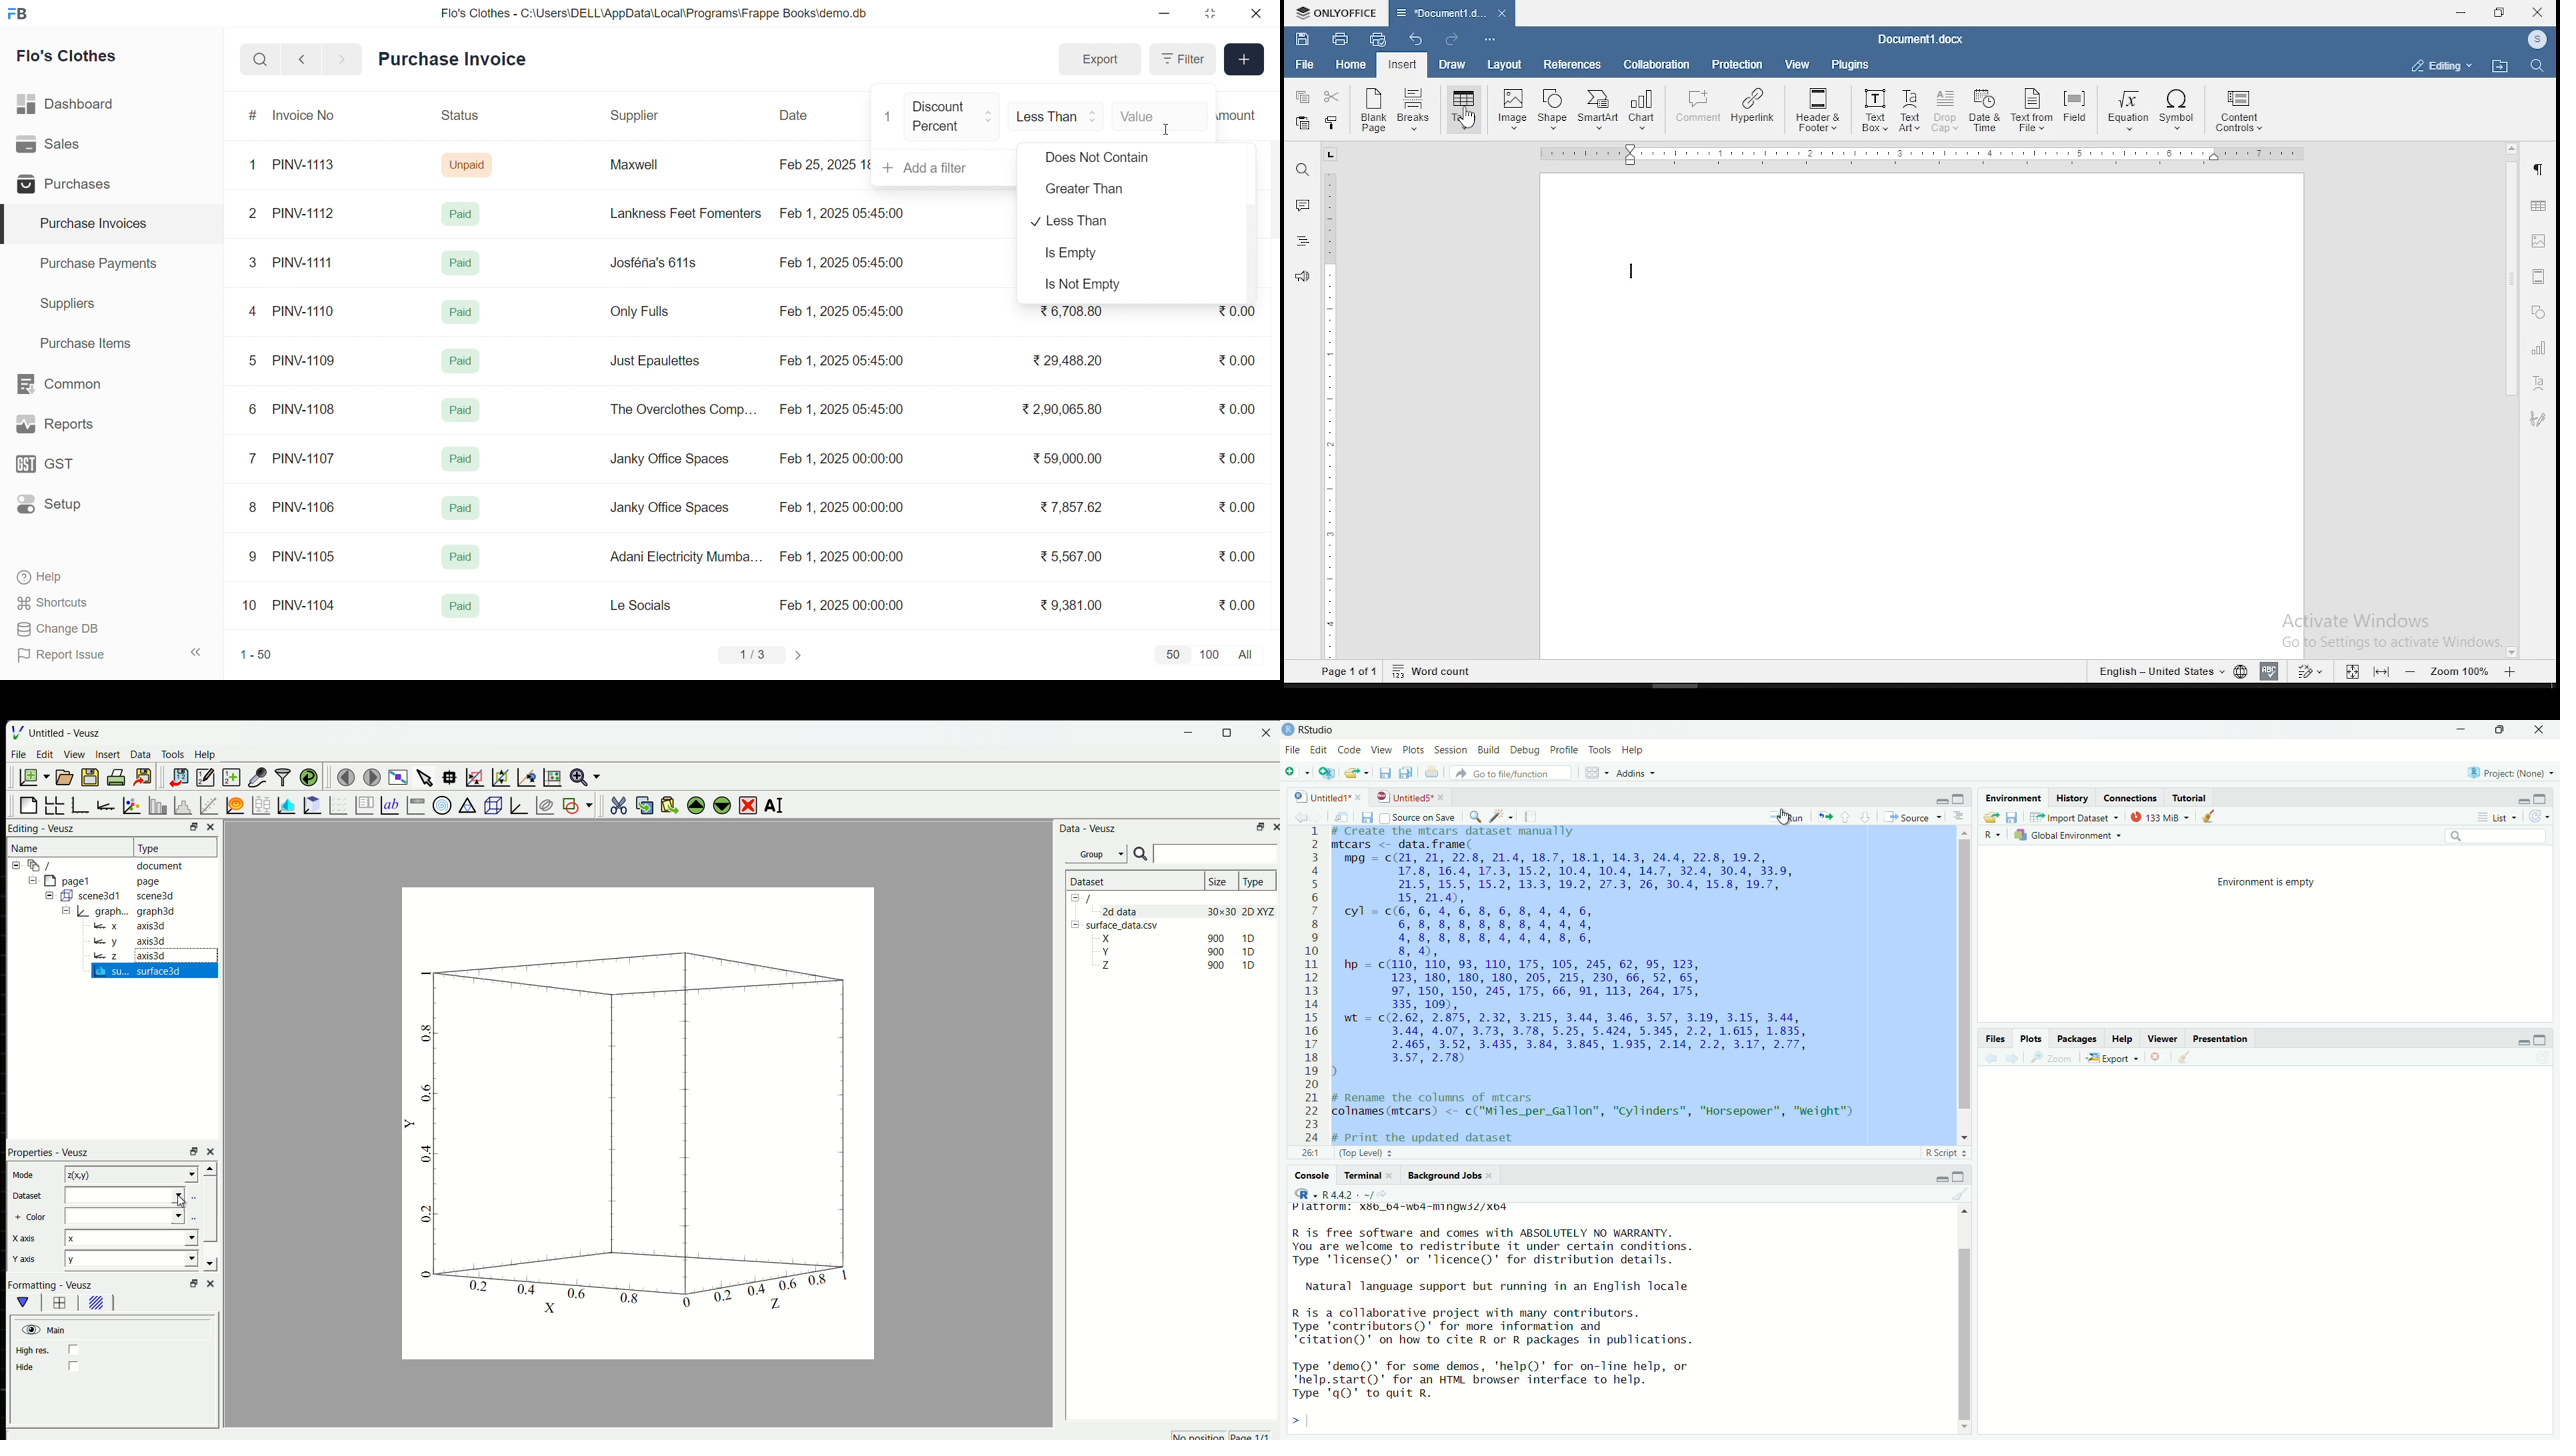 This screenshot has height=1456, width=2576. Describe the element at coordinates (391, 805) in the screenshot. I see `Text label` at that location.